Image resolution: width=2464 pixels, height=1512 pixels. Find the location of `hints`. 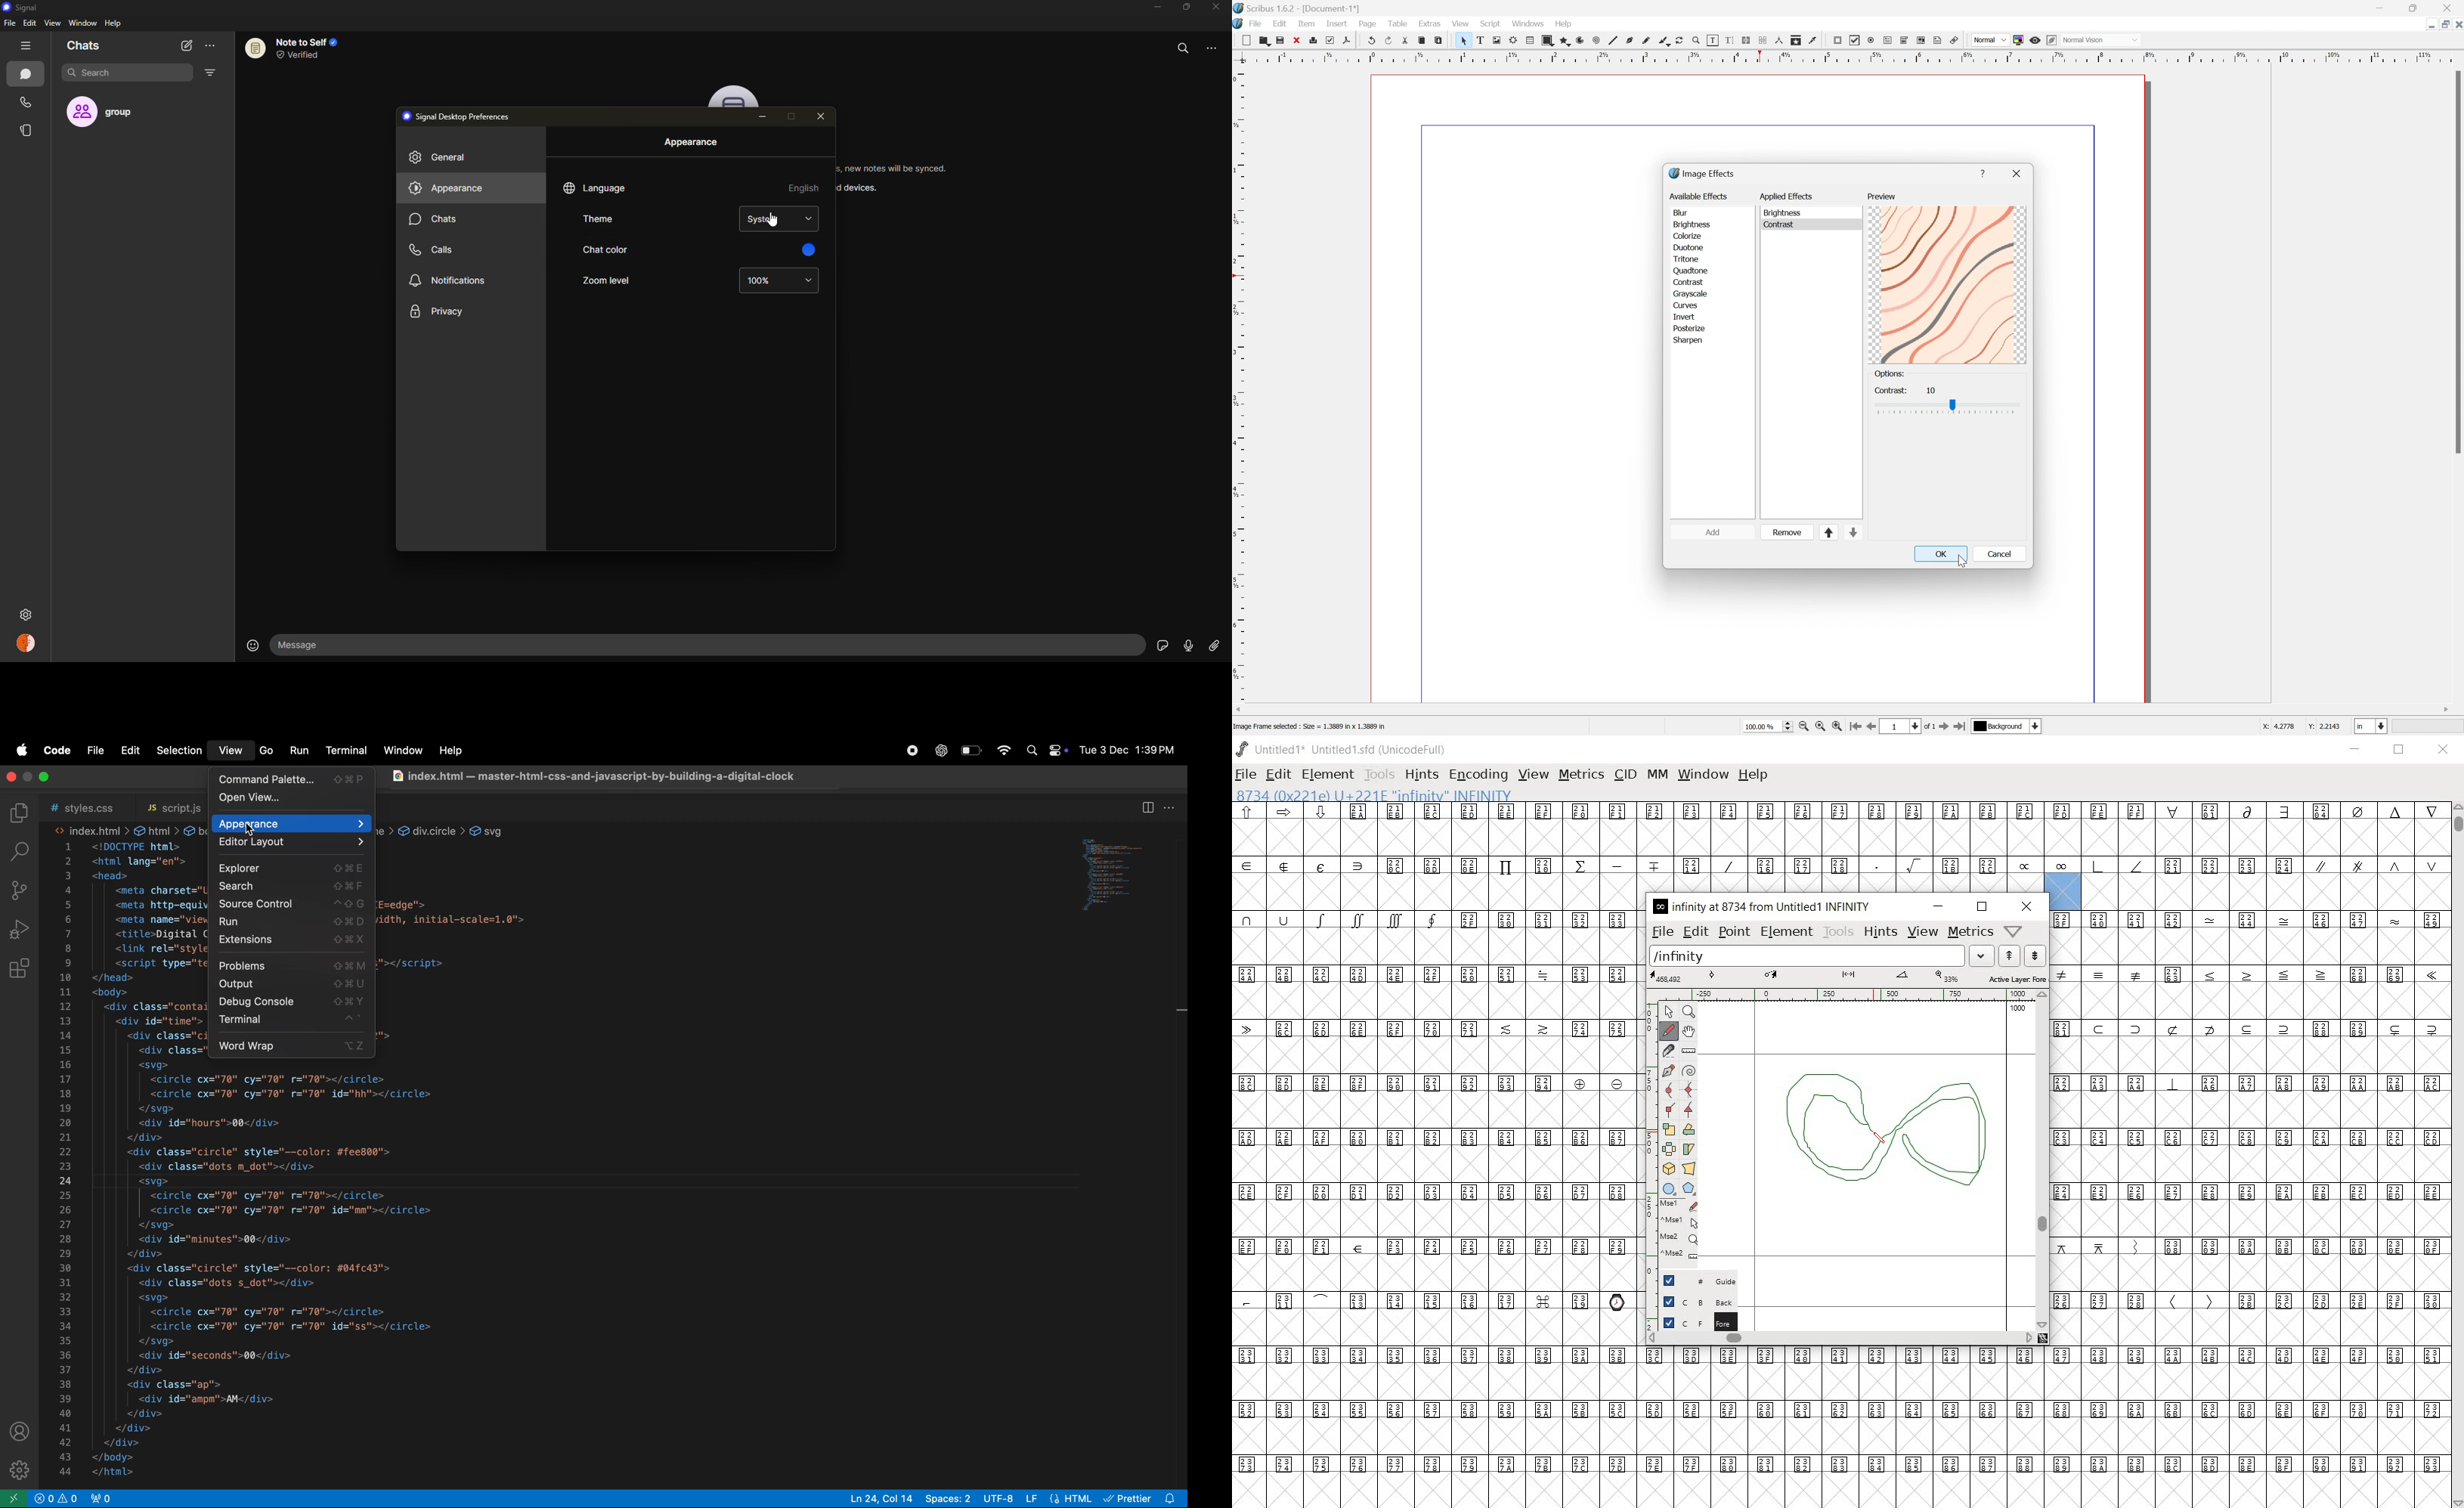

hints is located at coordinates (1879, 933).